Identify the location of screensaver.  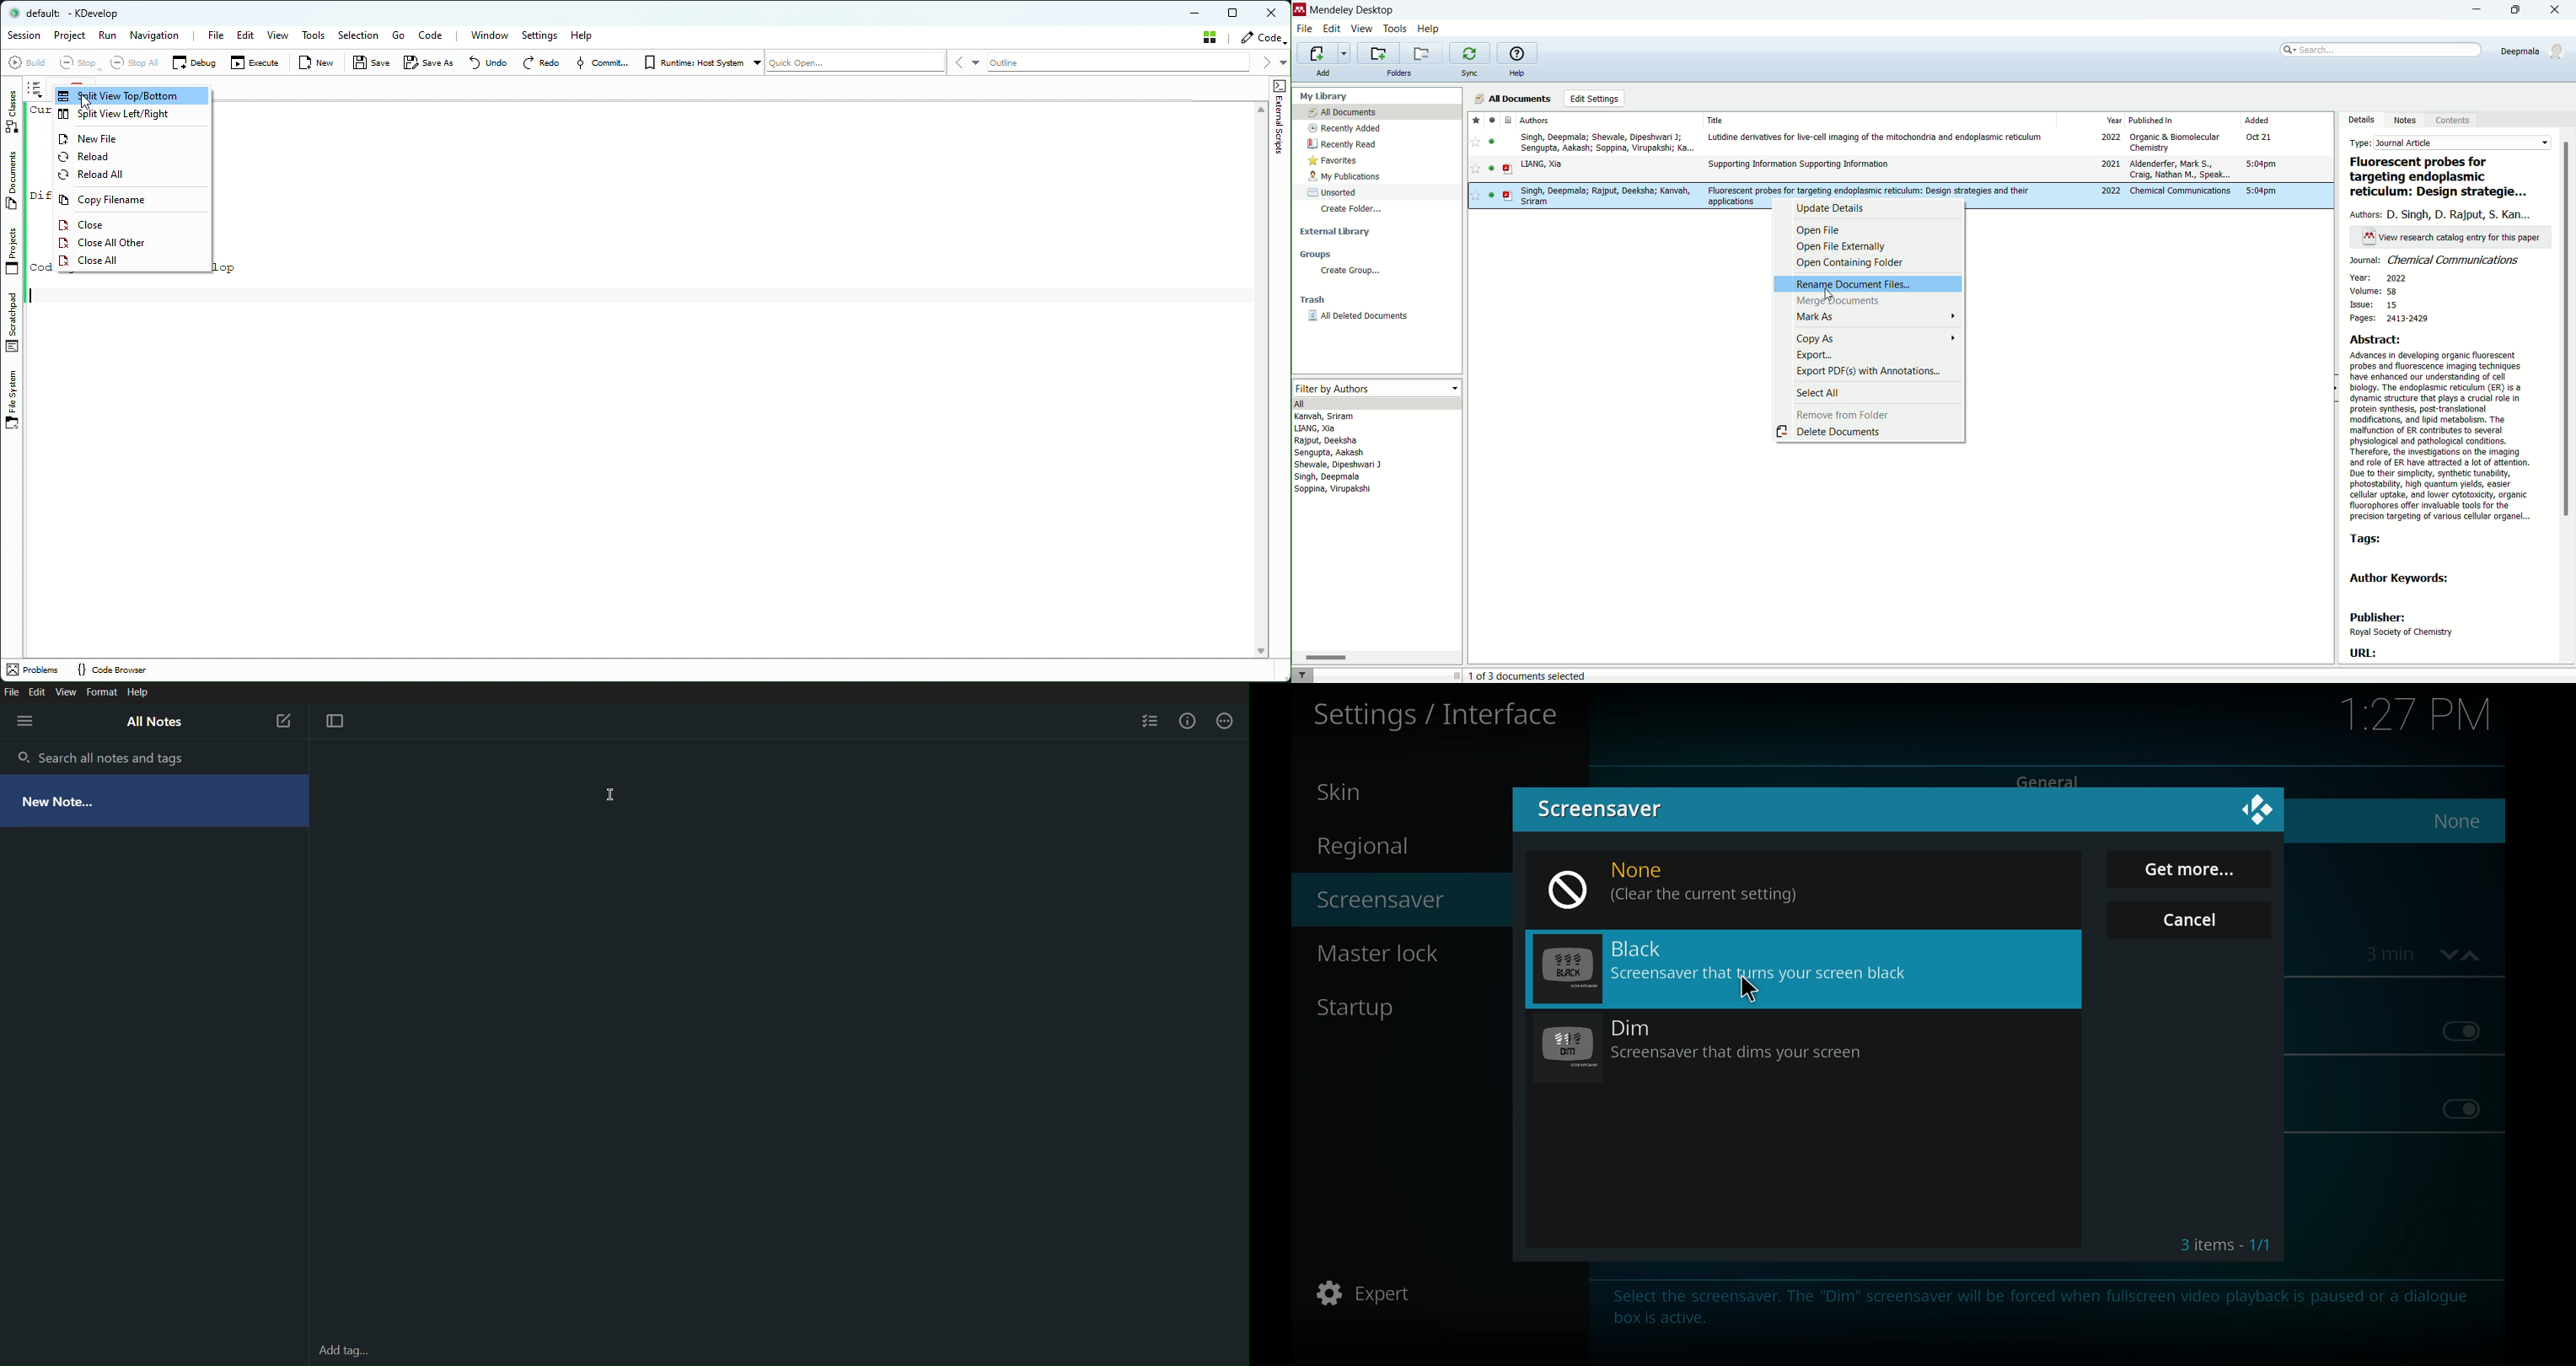
(1399, 900).